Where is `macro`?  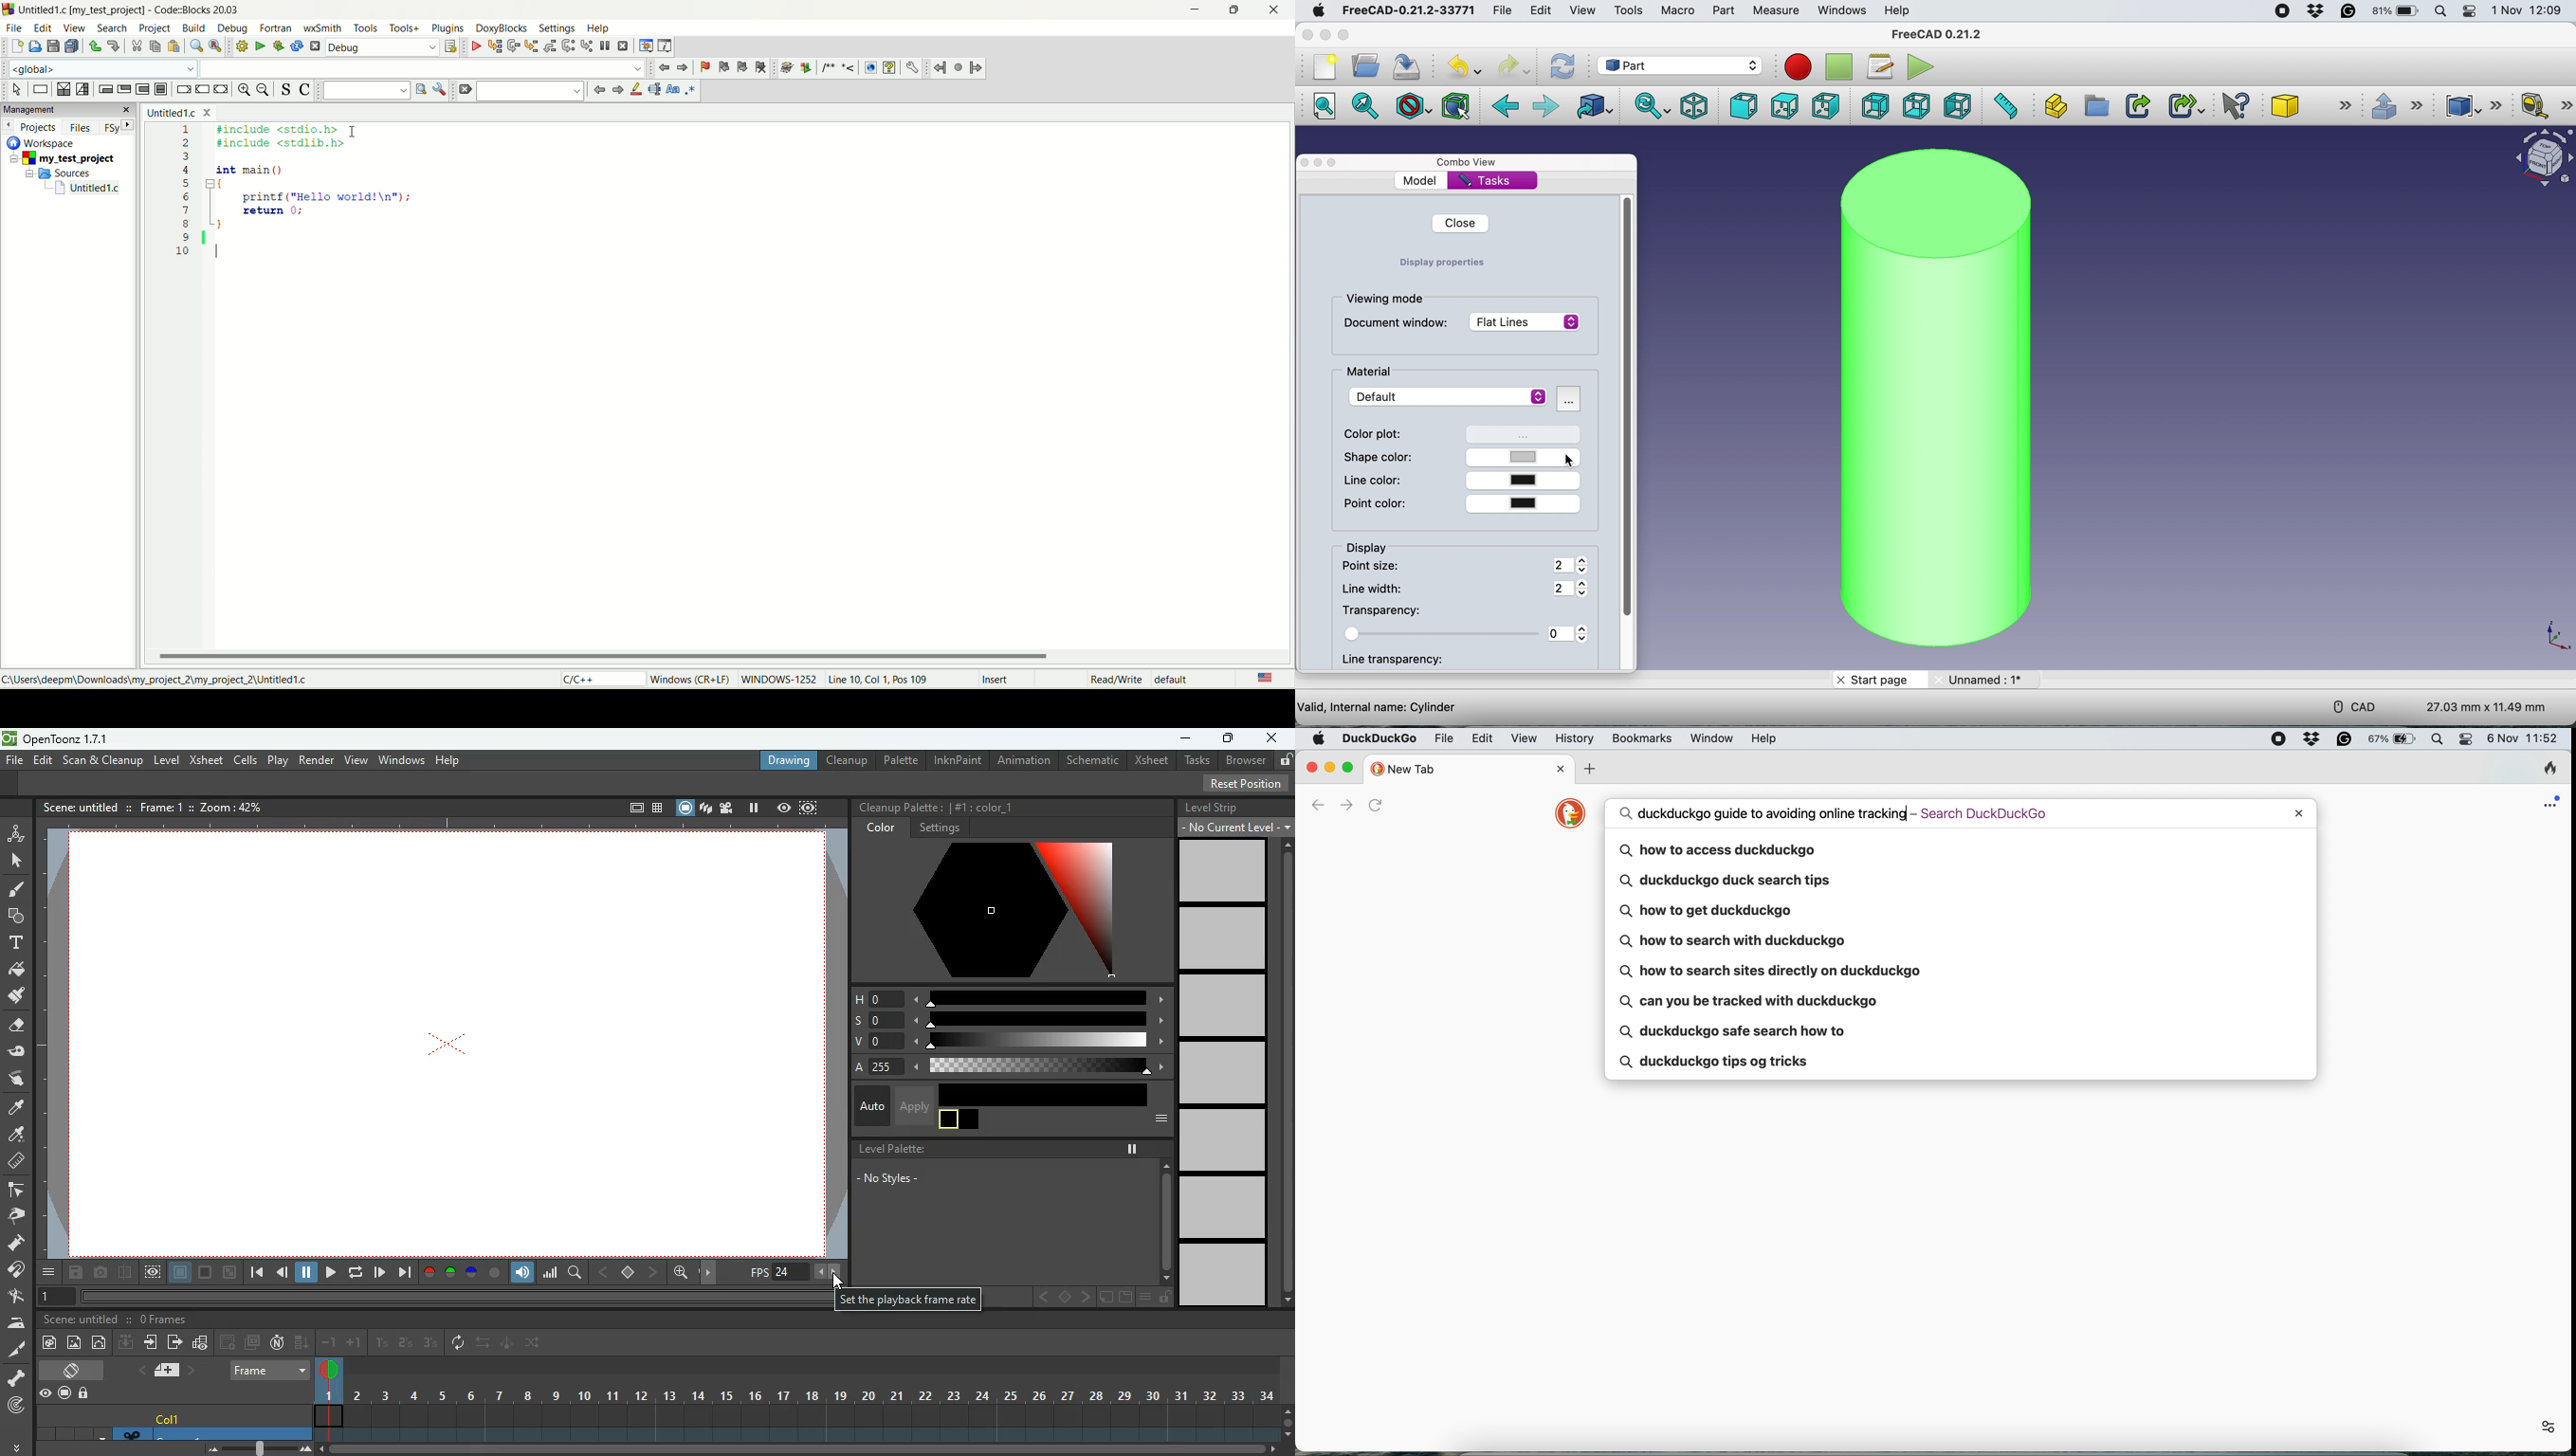 macro is located at coordinates (1681, 12).